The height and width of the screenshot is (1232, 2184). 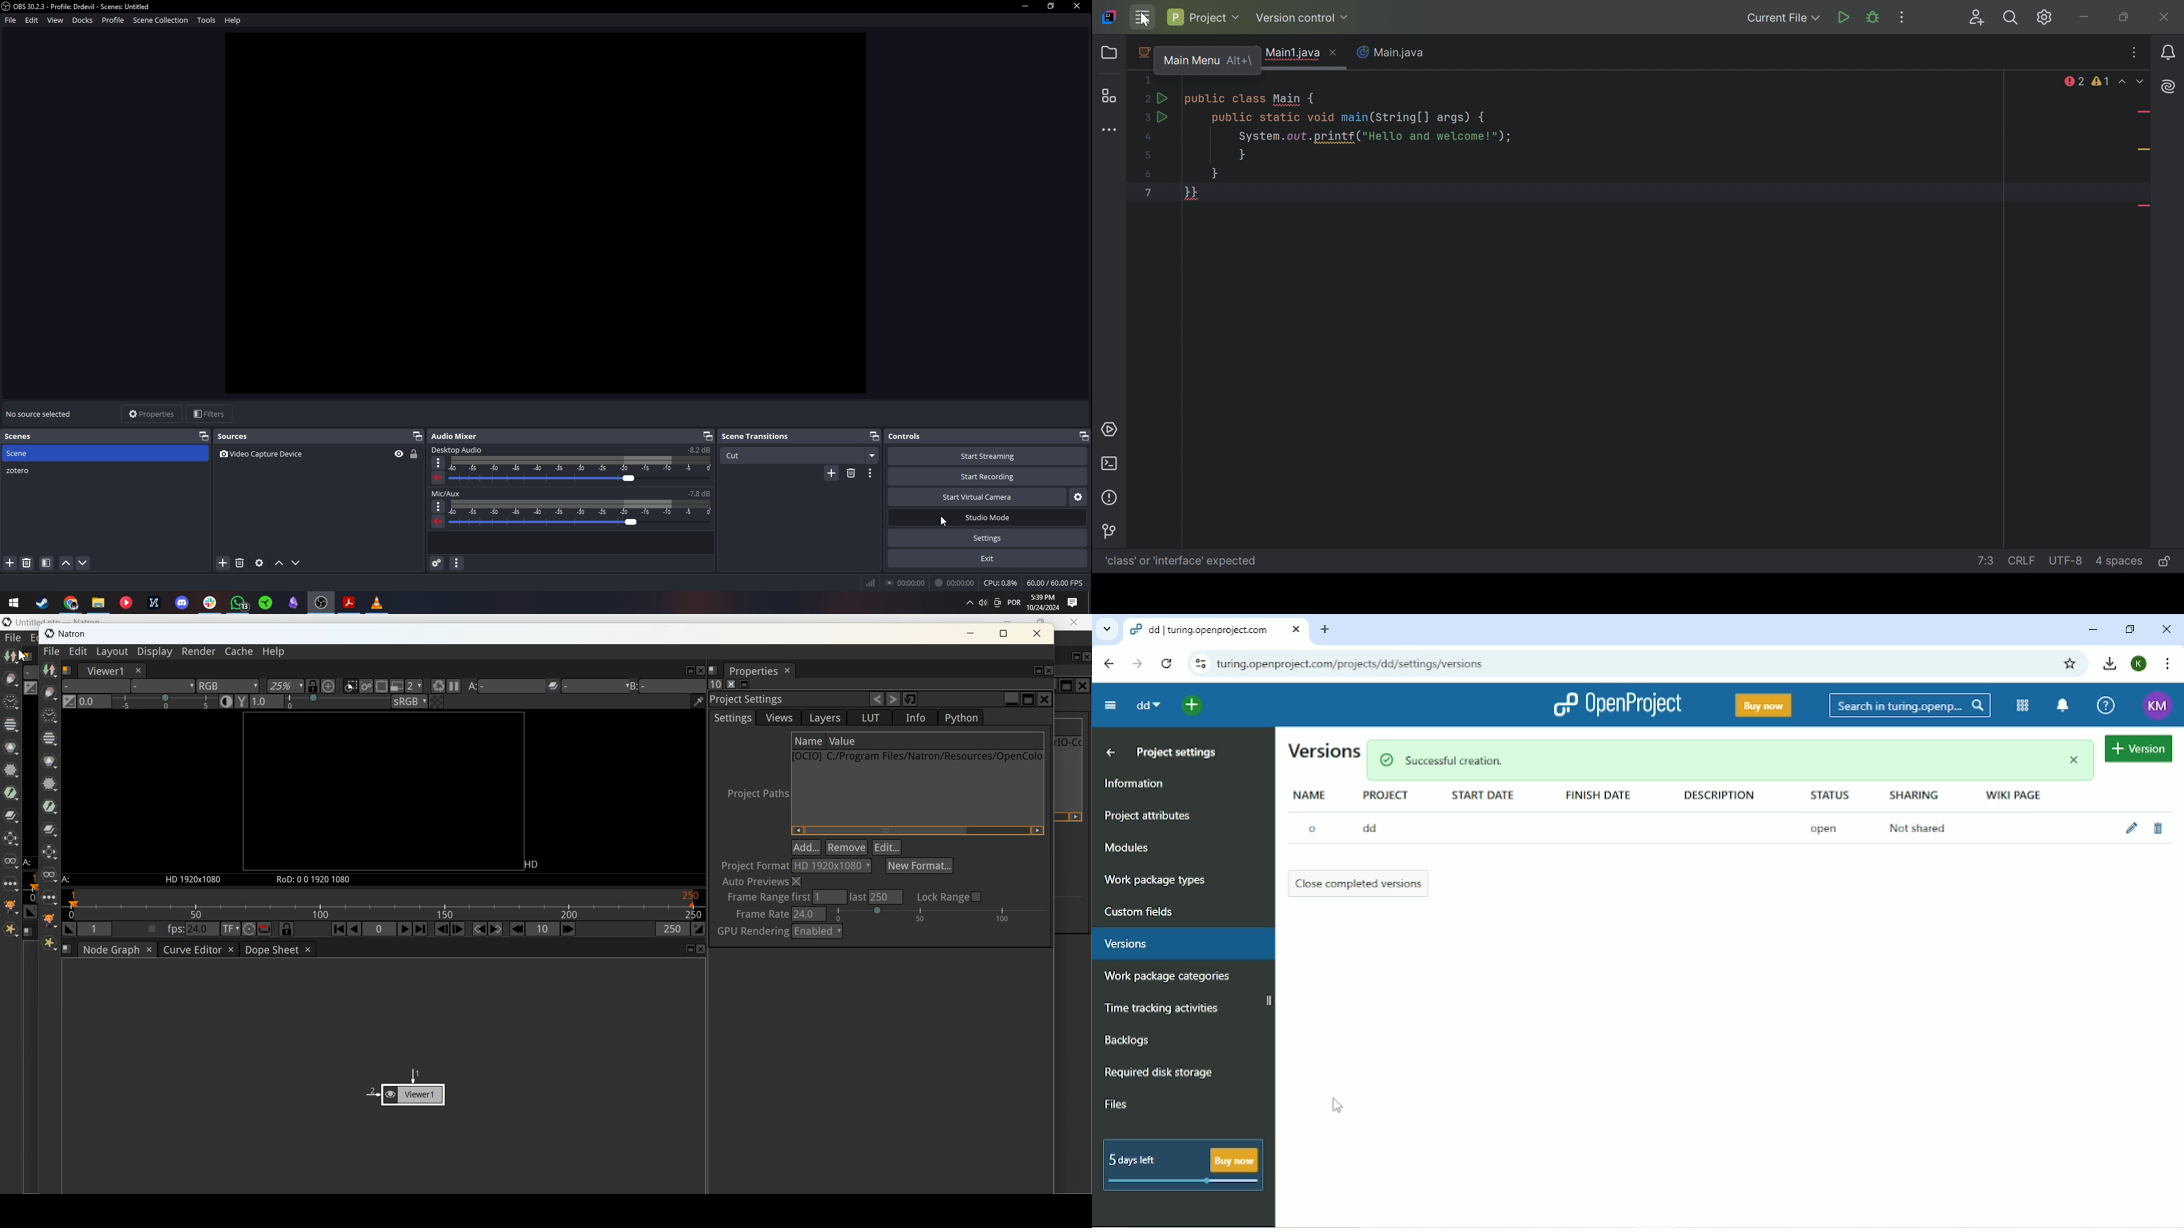 I want to click on Selected source, so click(x=41, y=414).